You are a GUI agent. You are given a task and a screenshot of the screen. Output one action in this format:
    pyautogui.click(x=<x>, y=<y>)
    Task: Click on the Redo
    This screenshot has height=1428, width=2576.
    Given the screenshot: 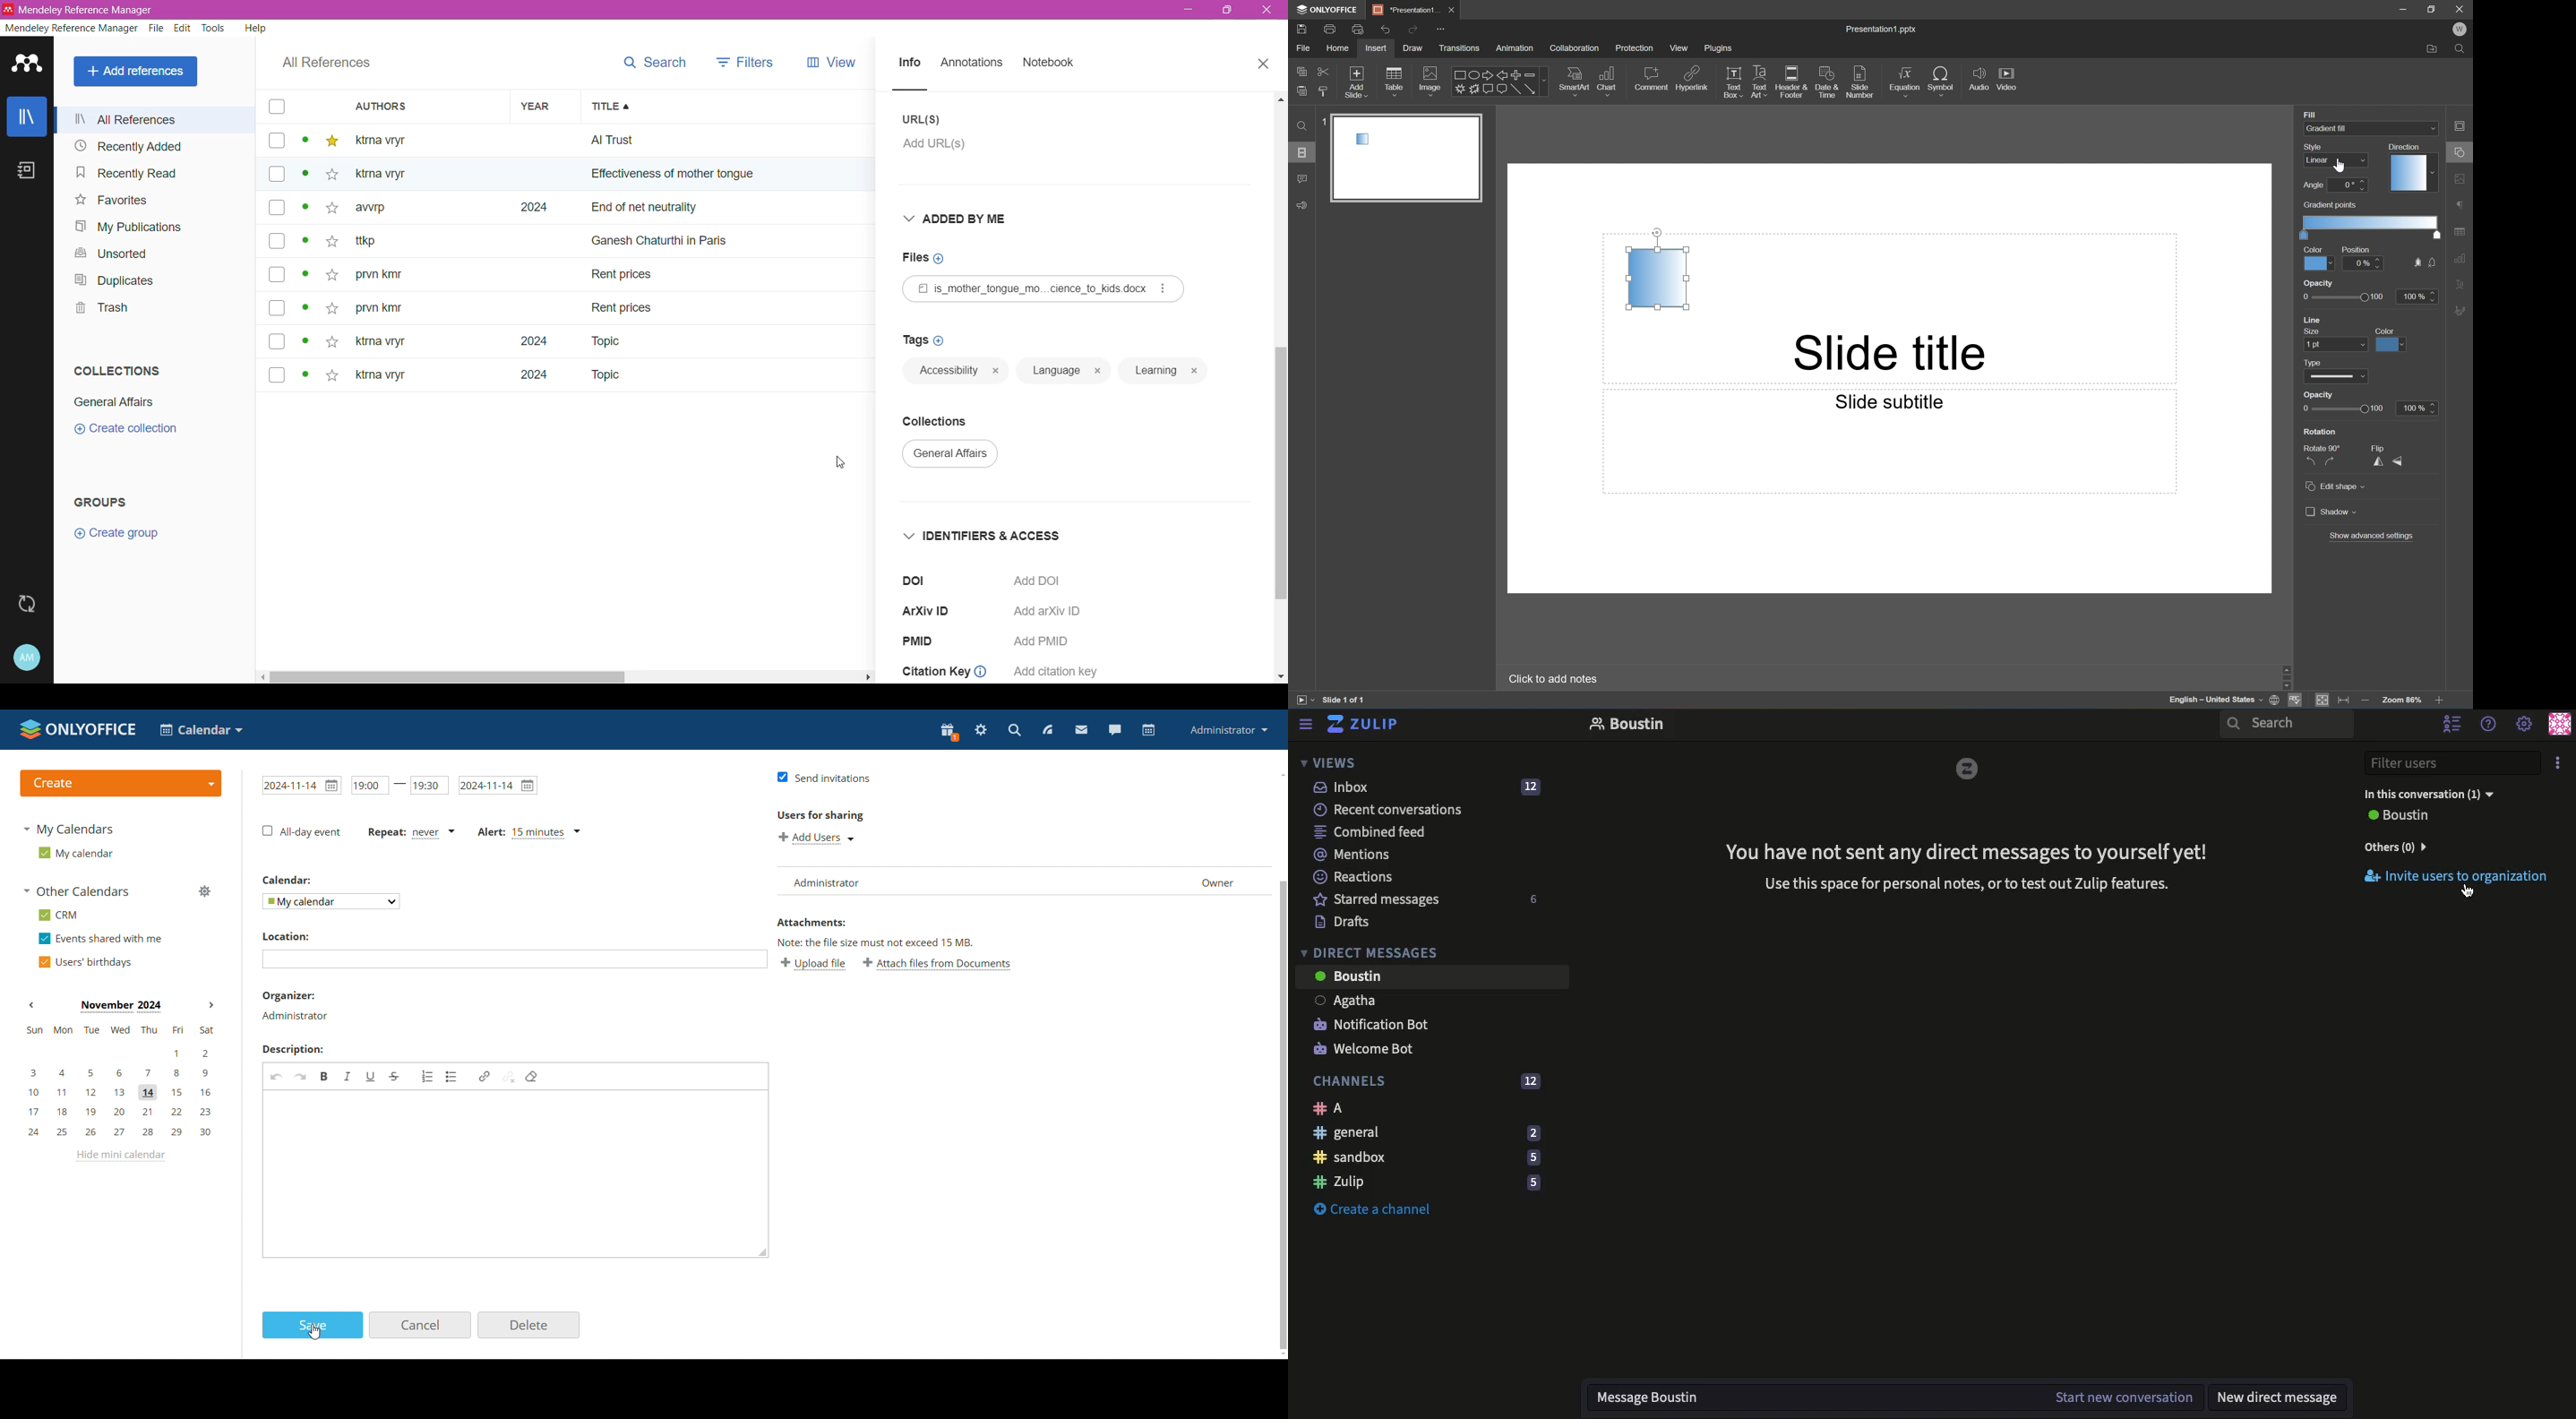 What is the action you would take?
    pyautogui.click(x=1412, y=31)
    